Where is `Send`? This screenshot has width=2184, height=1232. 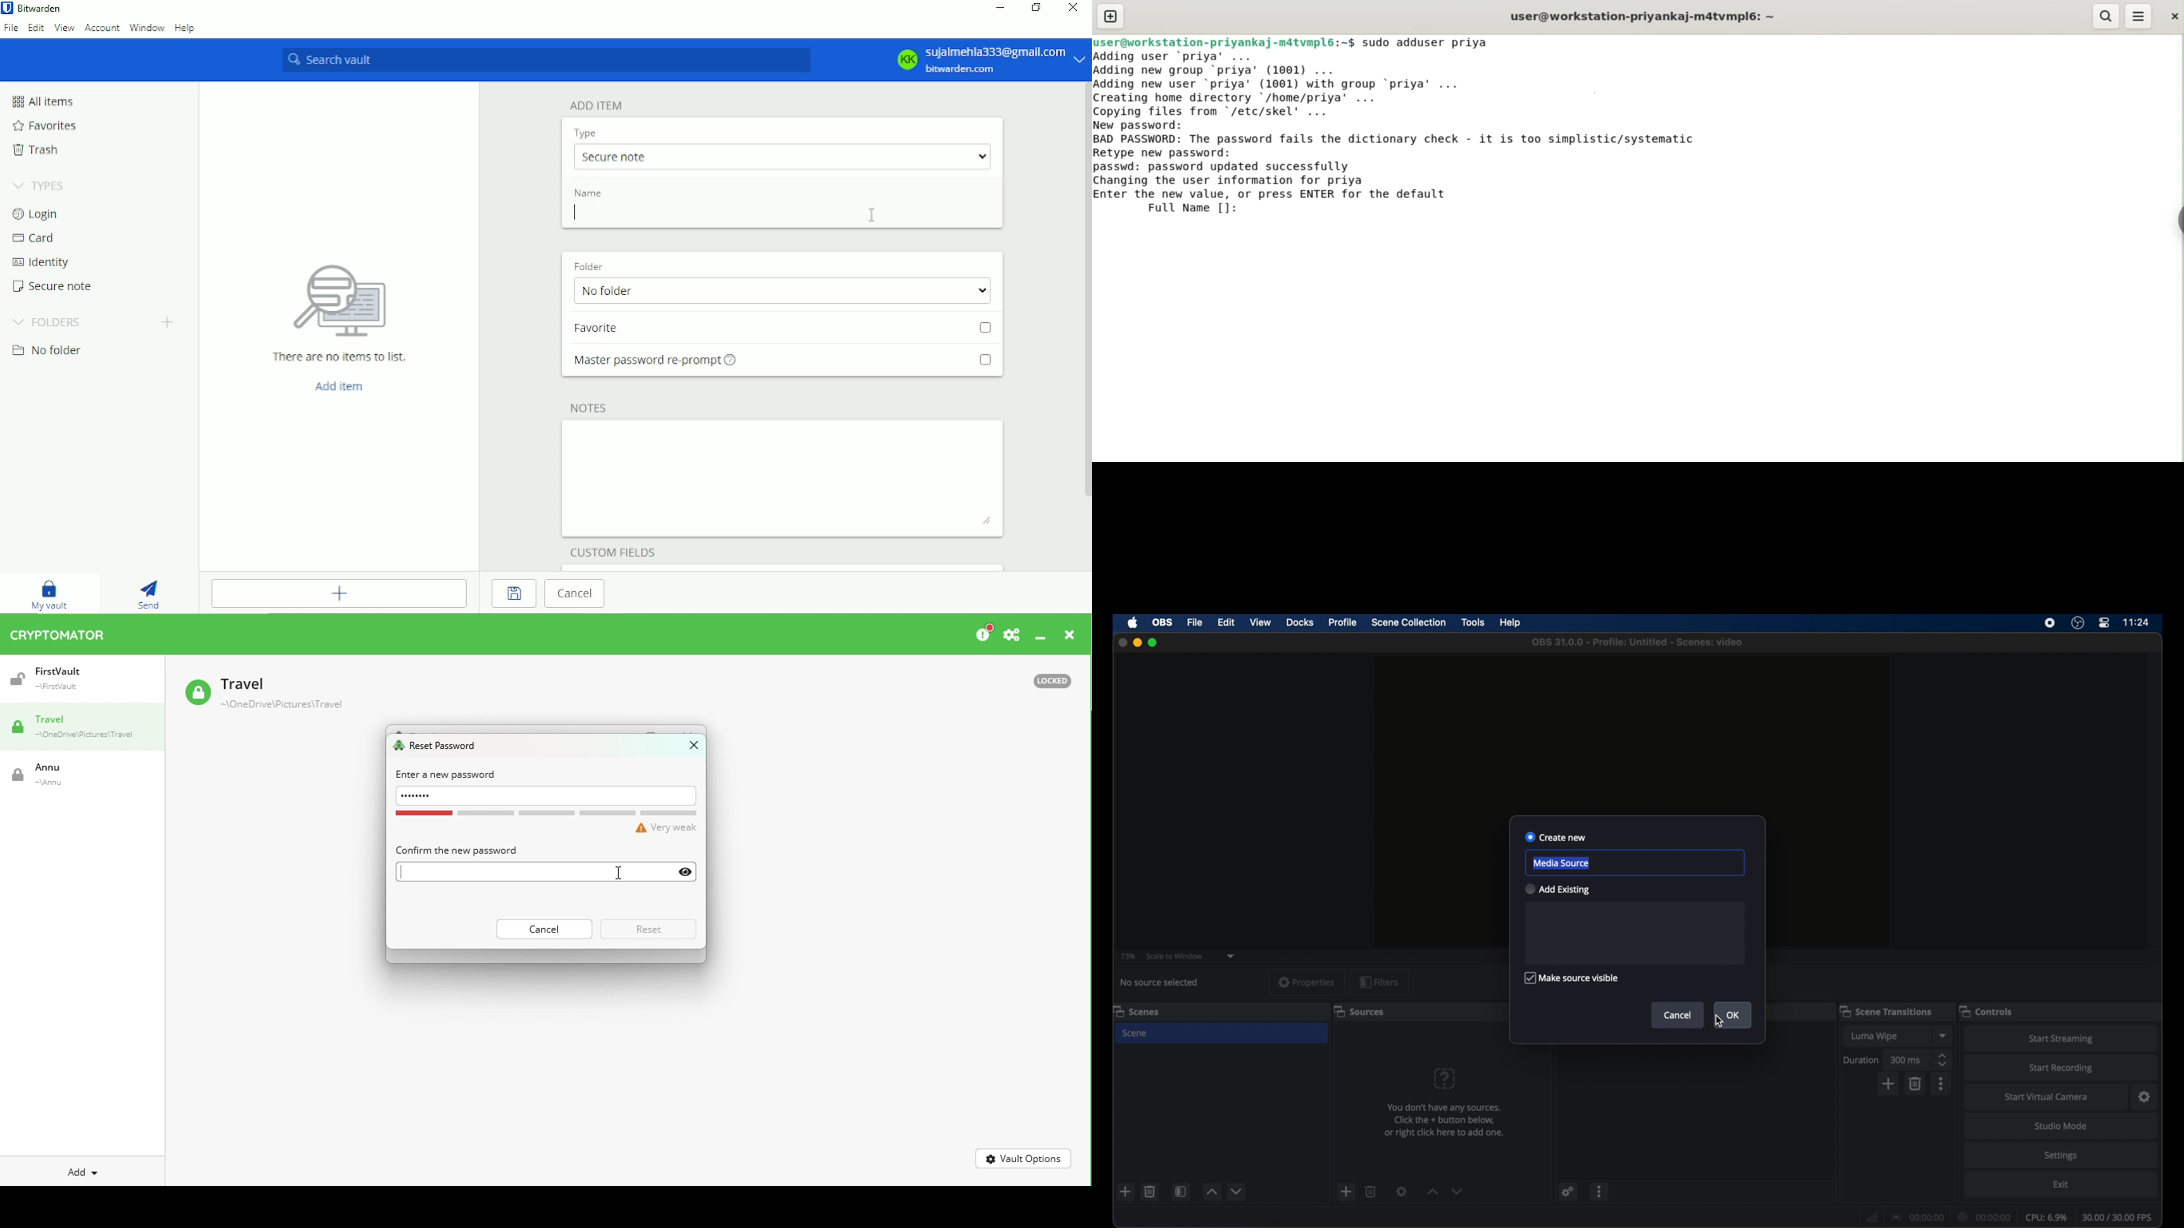 Send is located at coordinates (150, 593).